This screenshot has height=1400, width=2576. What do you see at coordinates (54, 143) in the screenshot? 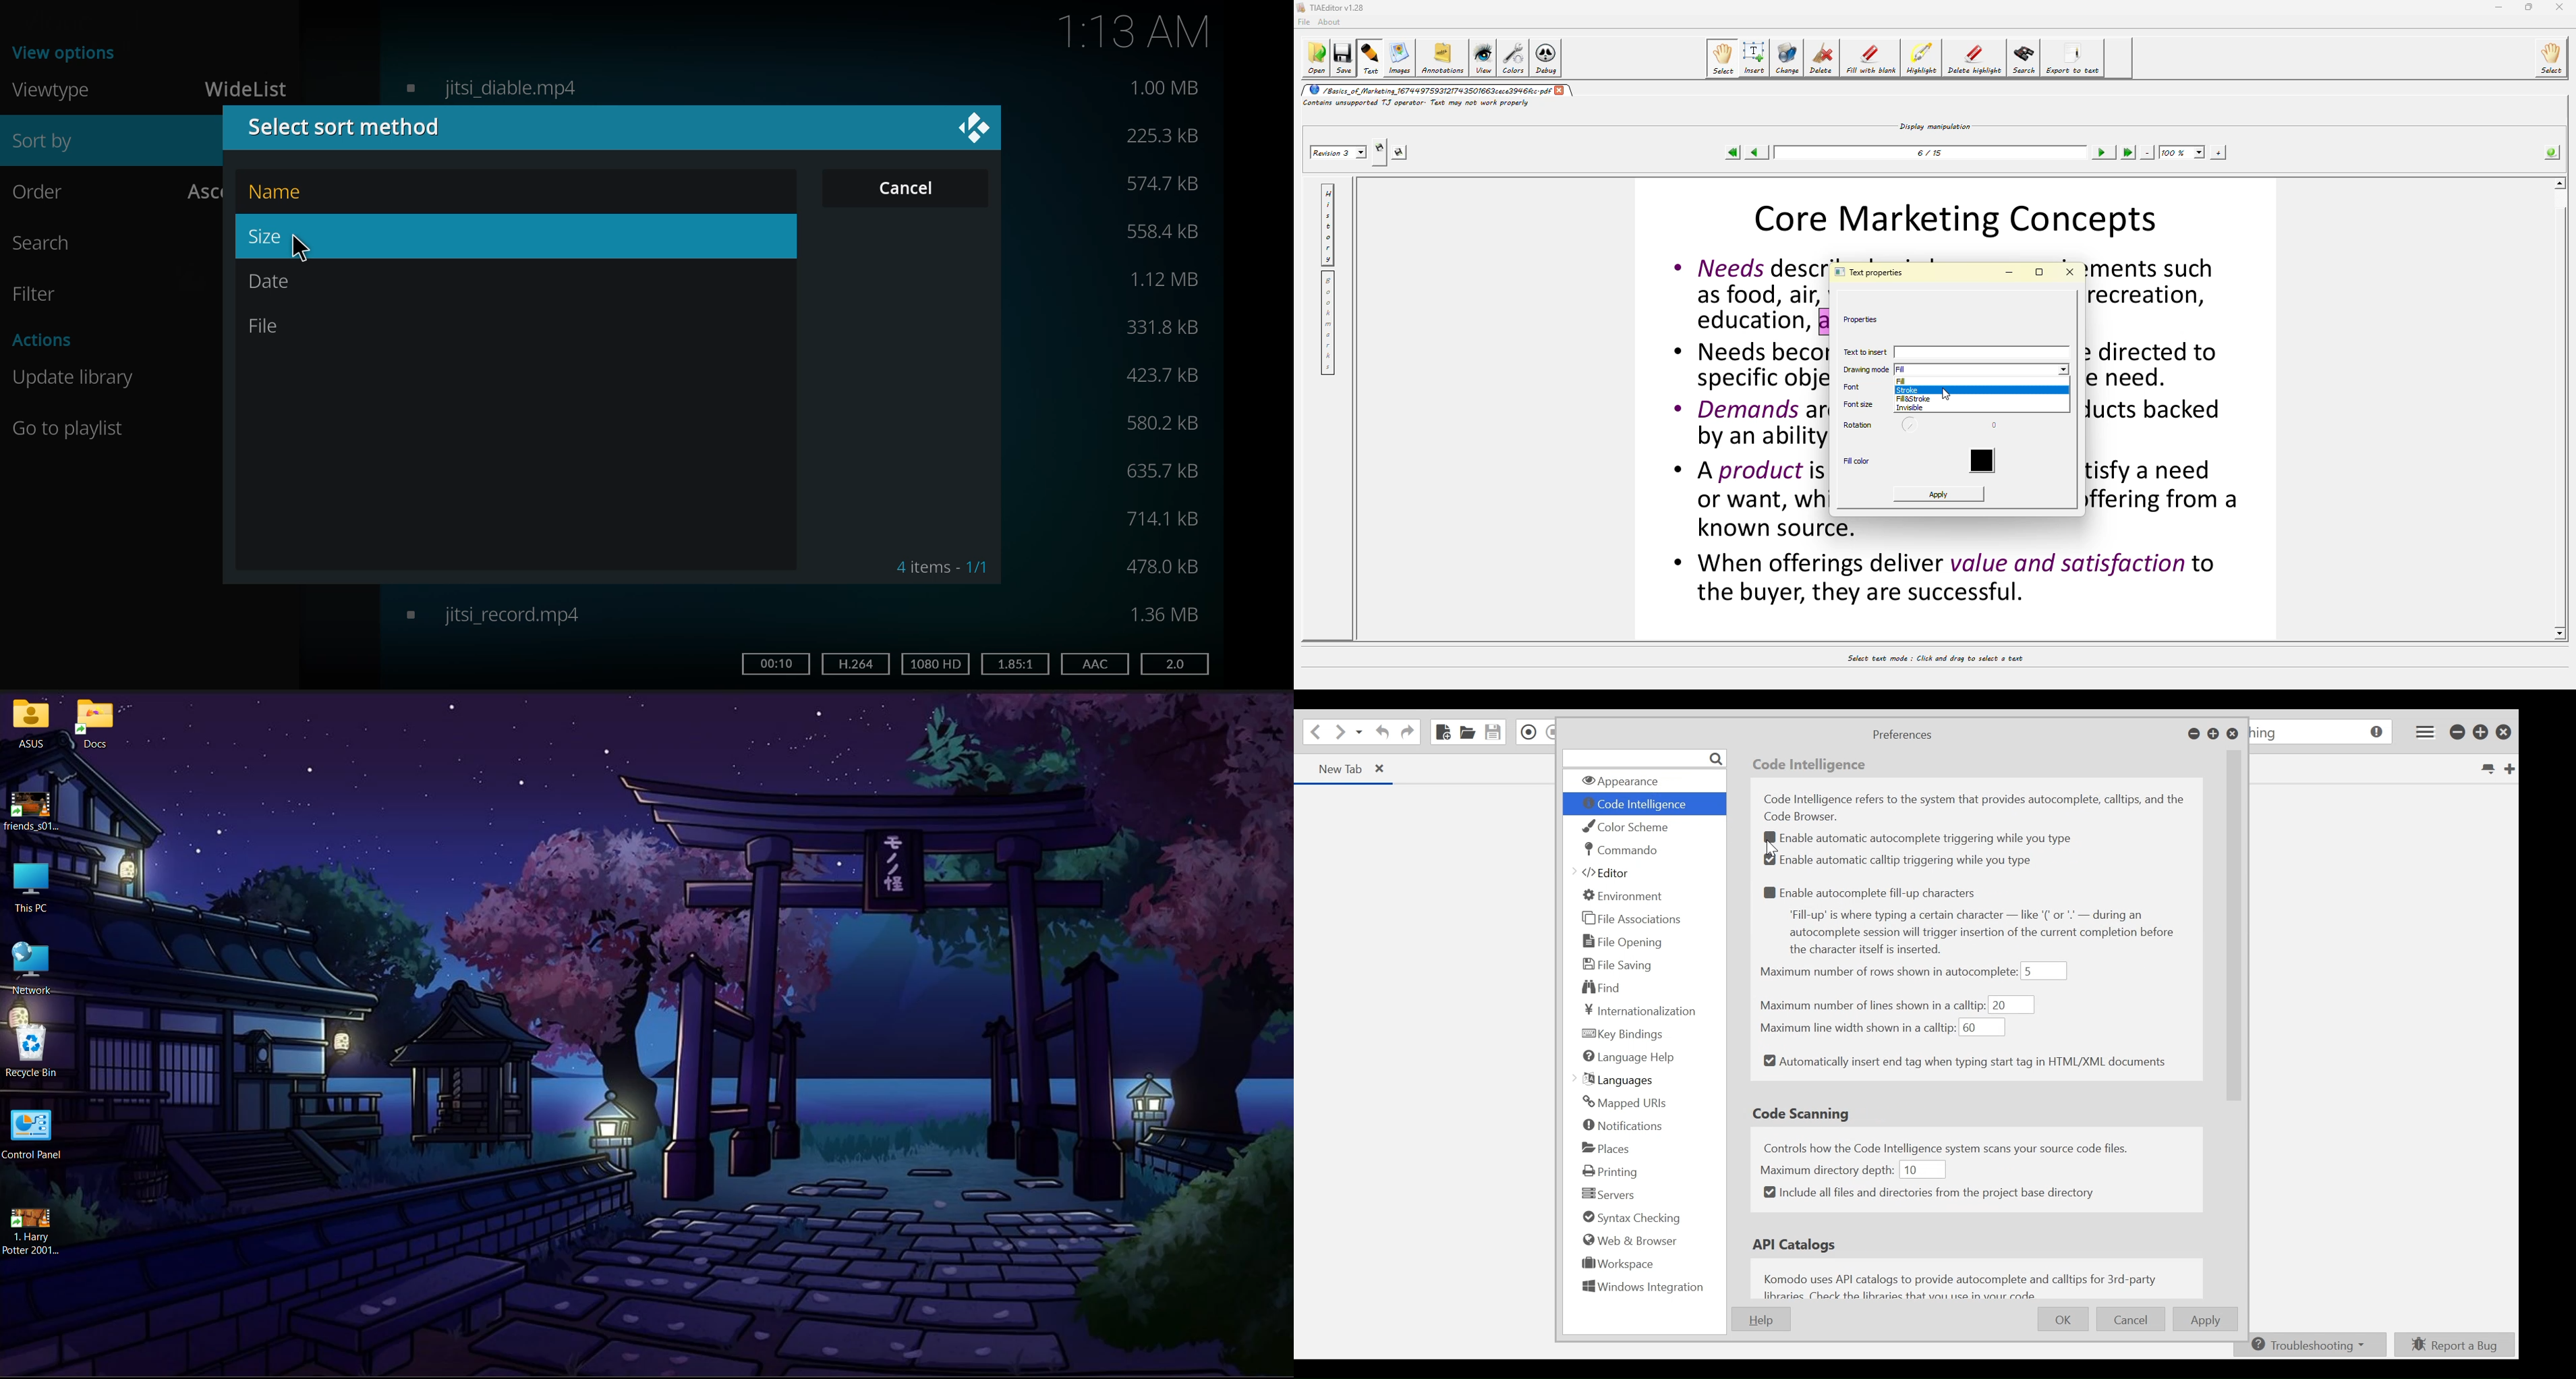
I see `sort by` at bounding box center [54, 143].